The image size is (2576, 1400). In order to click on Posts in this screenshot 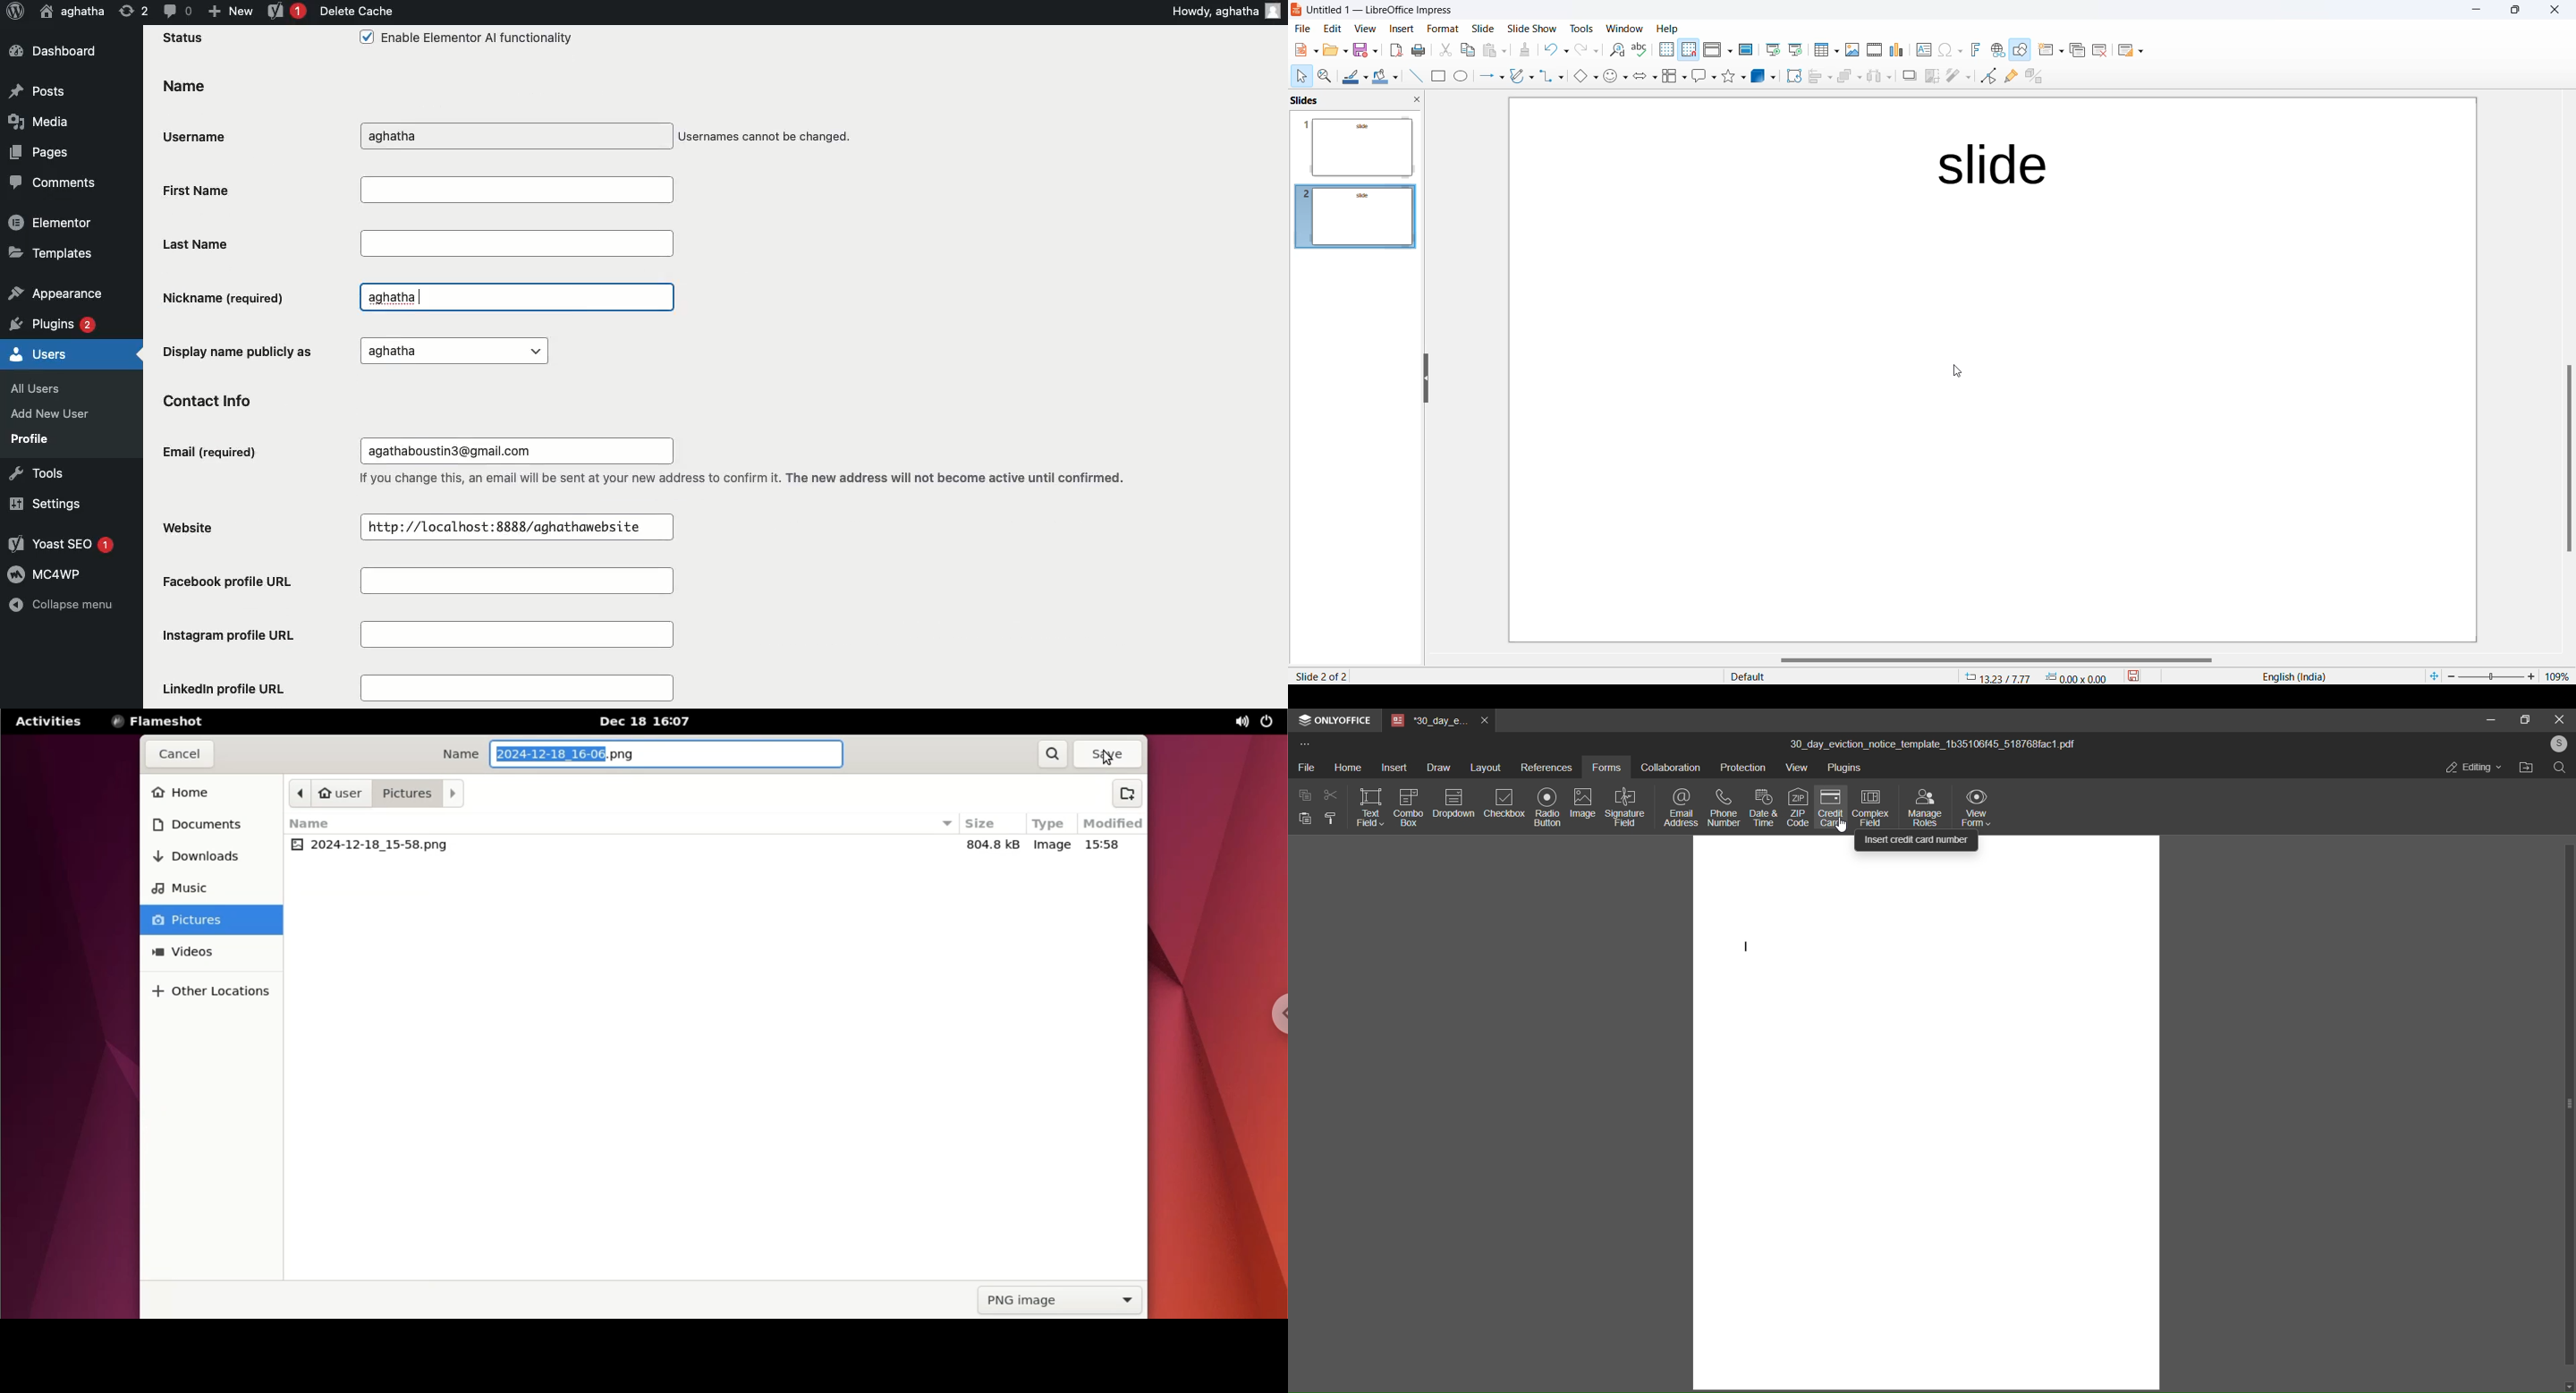, I will do `click(38, 93)`.